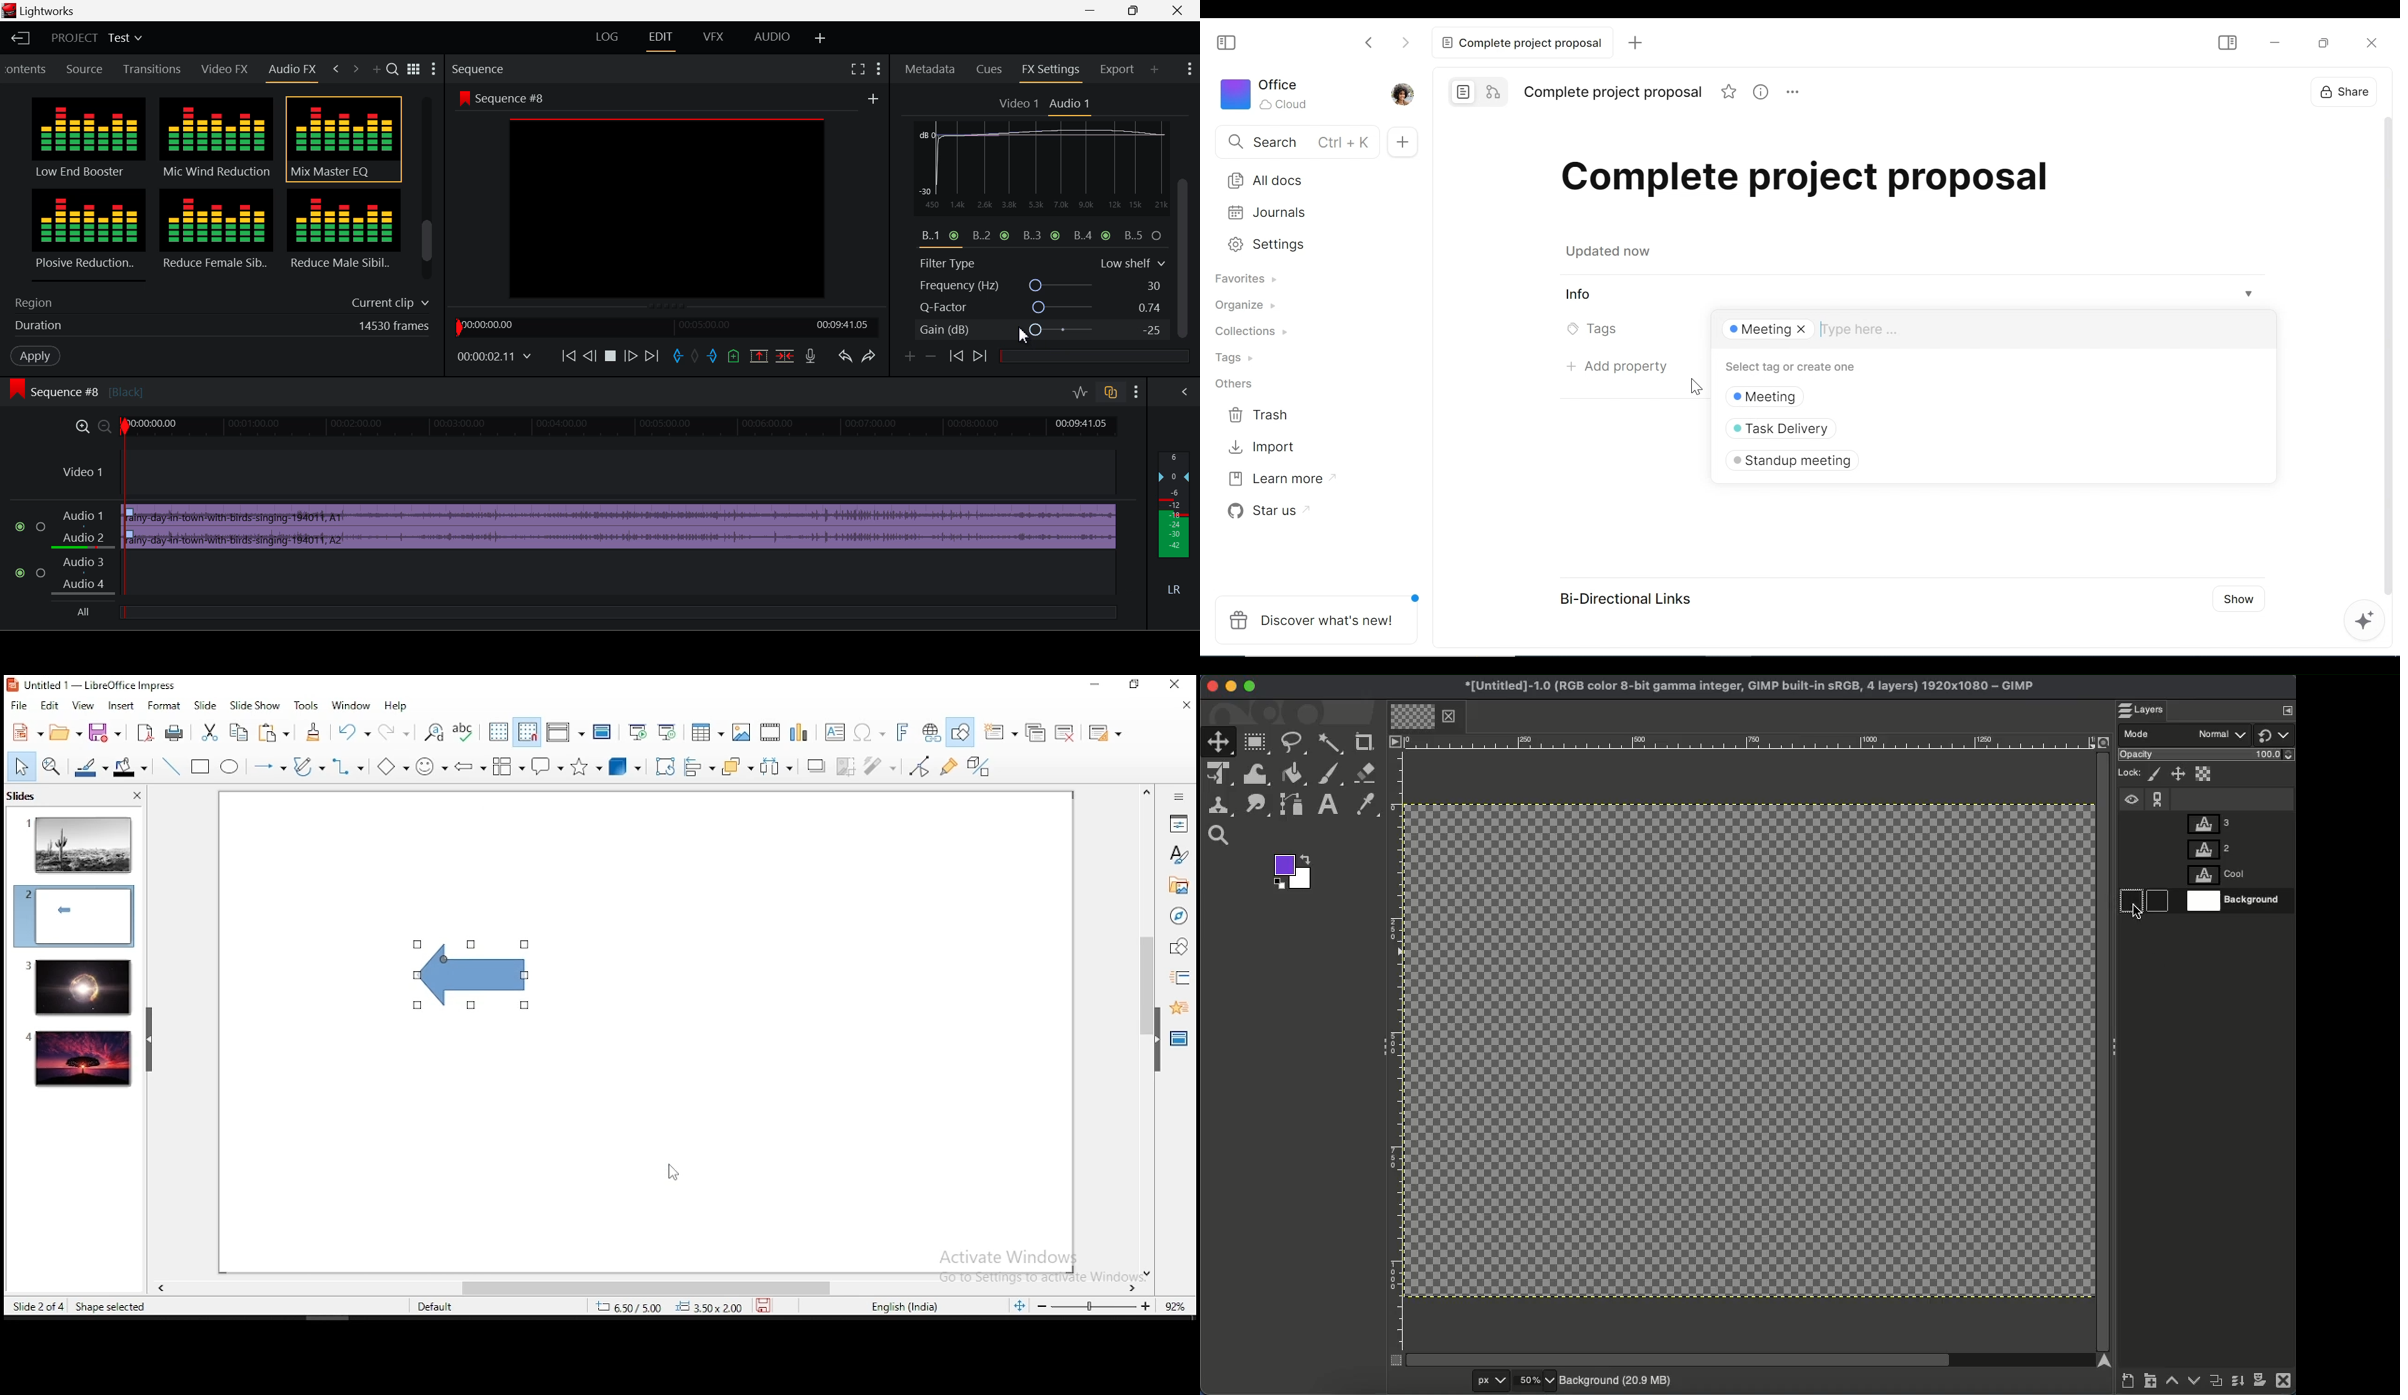 This screenshot has height=1400, width=2408. What do you see at coordinates (981, 766) in the screenshot?
I see `toggle extrusiuon` at bounding box center [981, 766].